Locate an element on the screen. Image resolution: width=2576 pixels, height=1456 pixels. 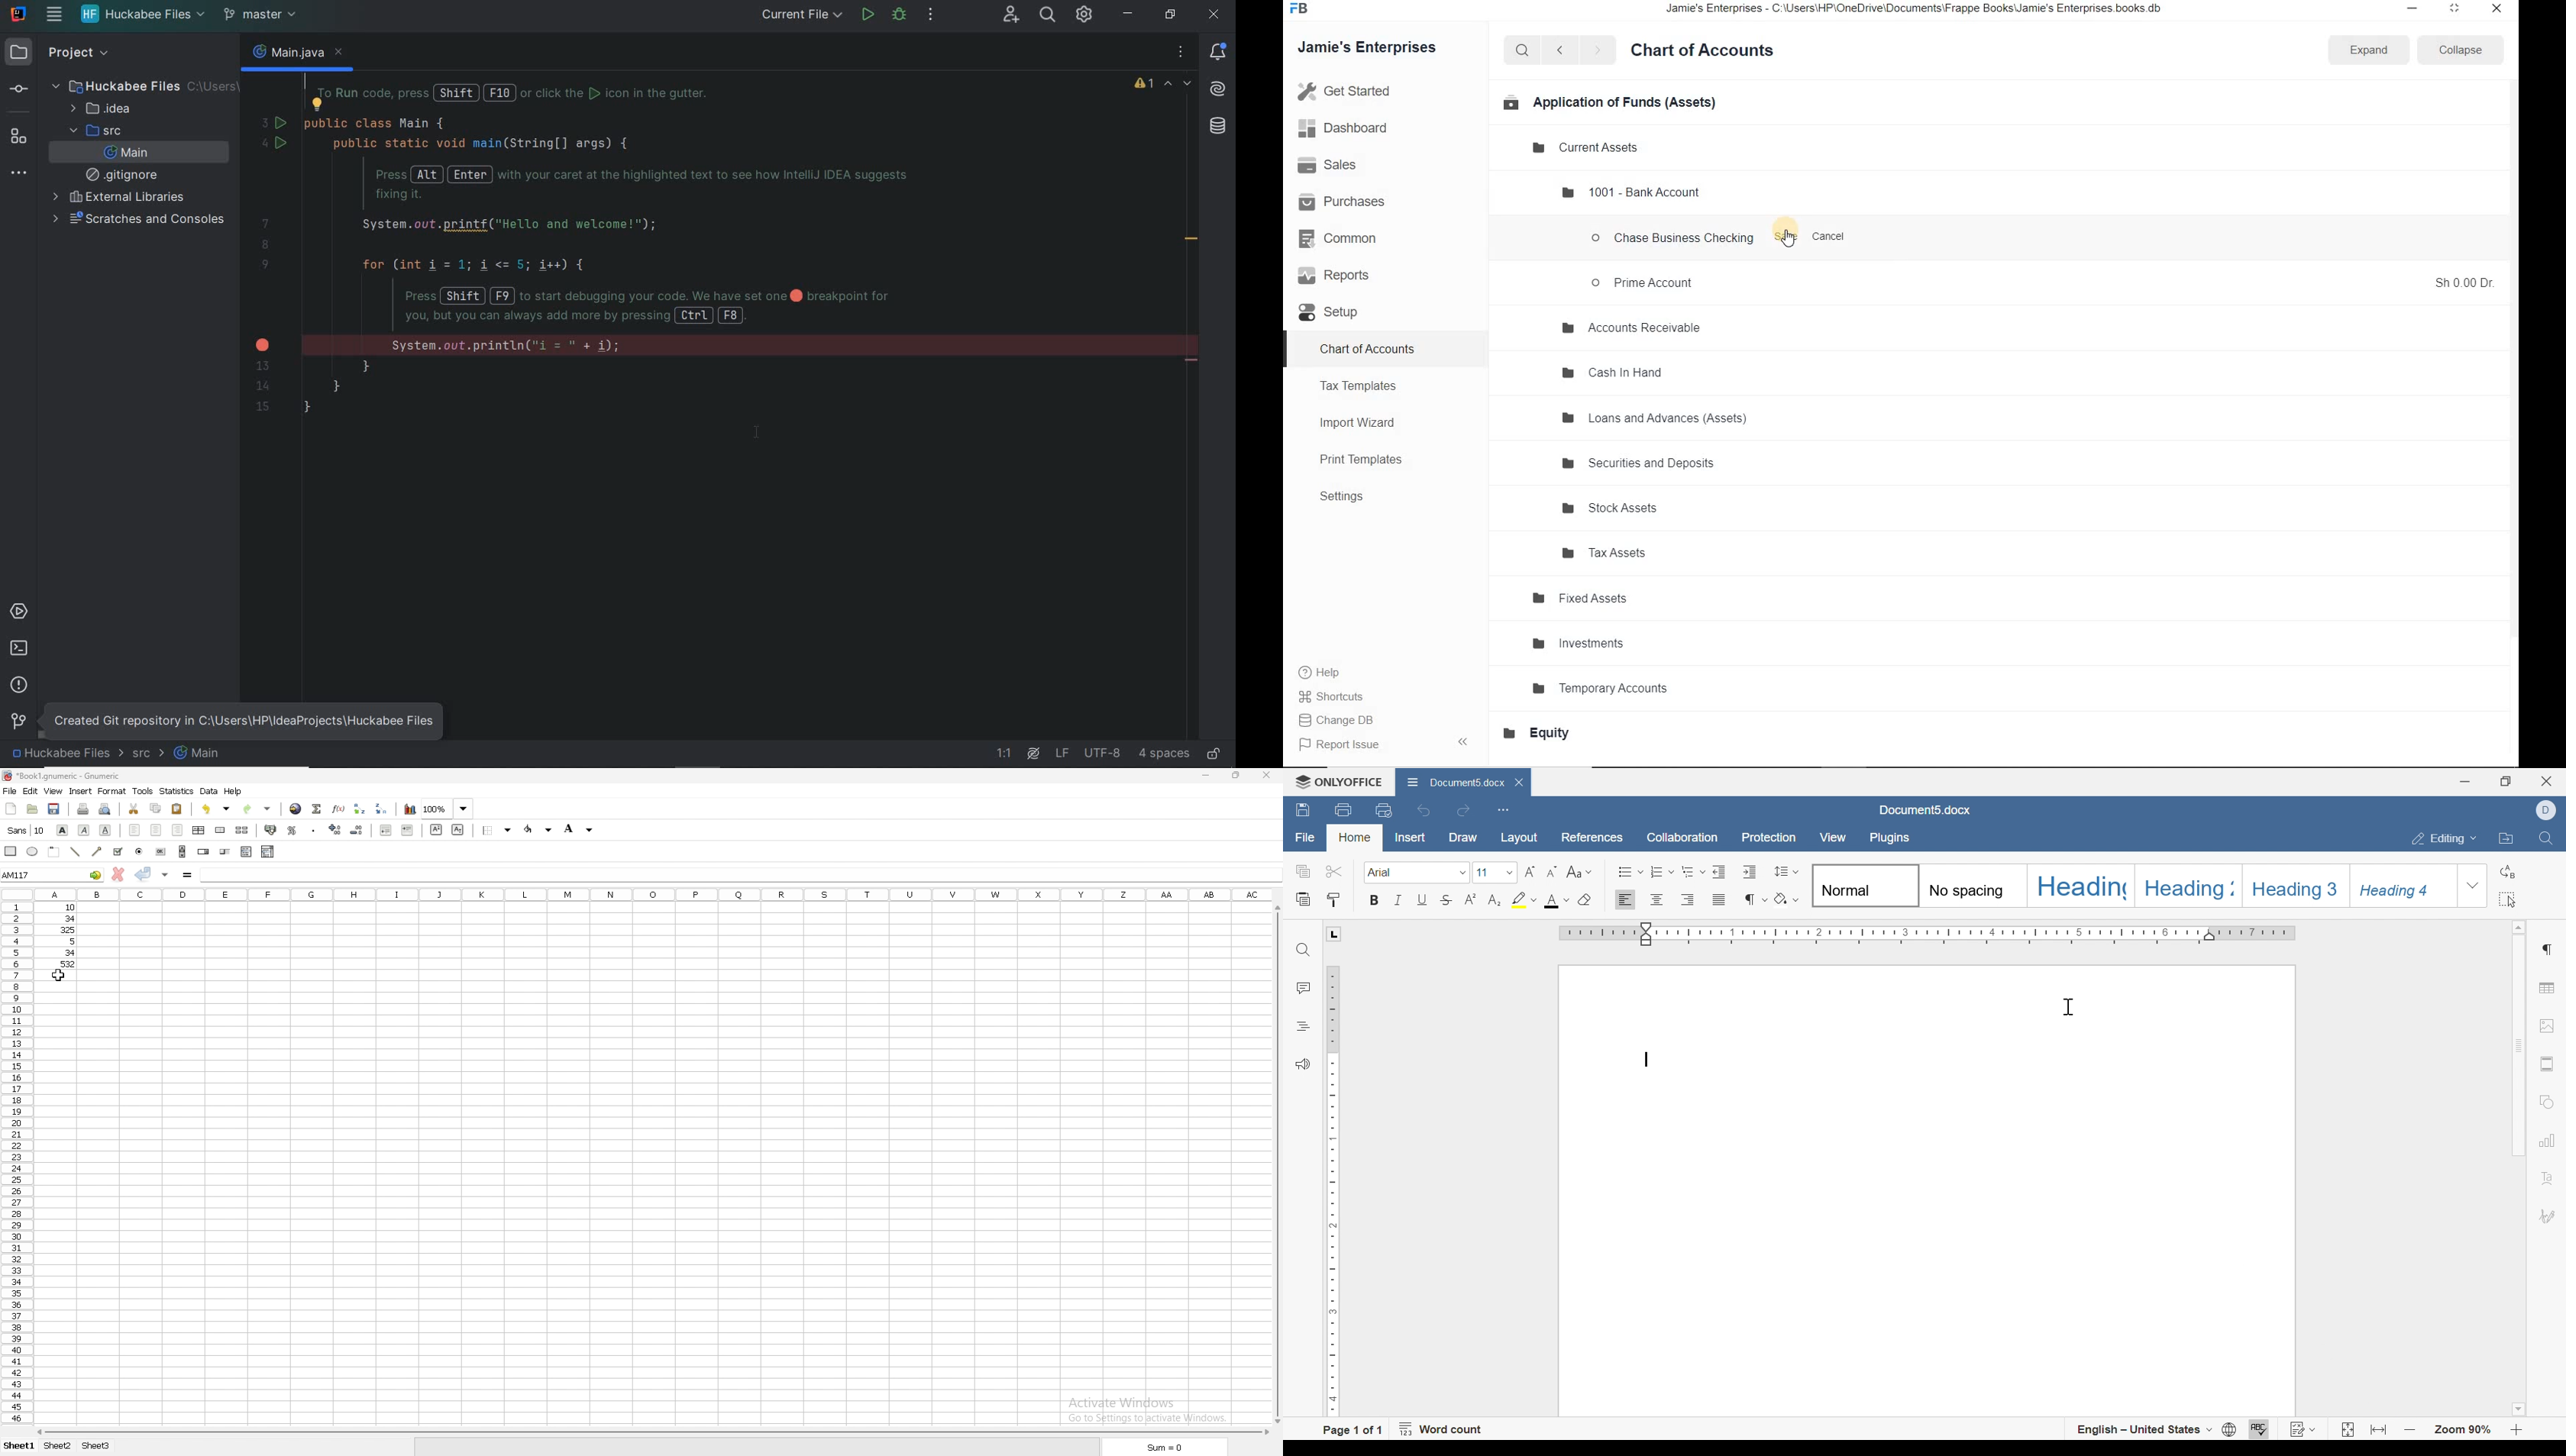
copy is located at coordinates (1305, 871).